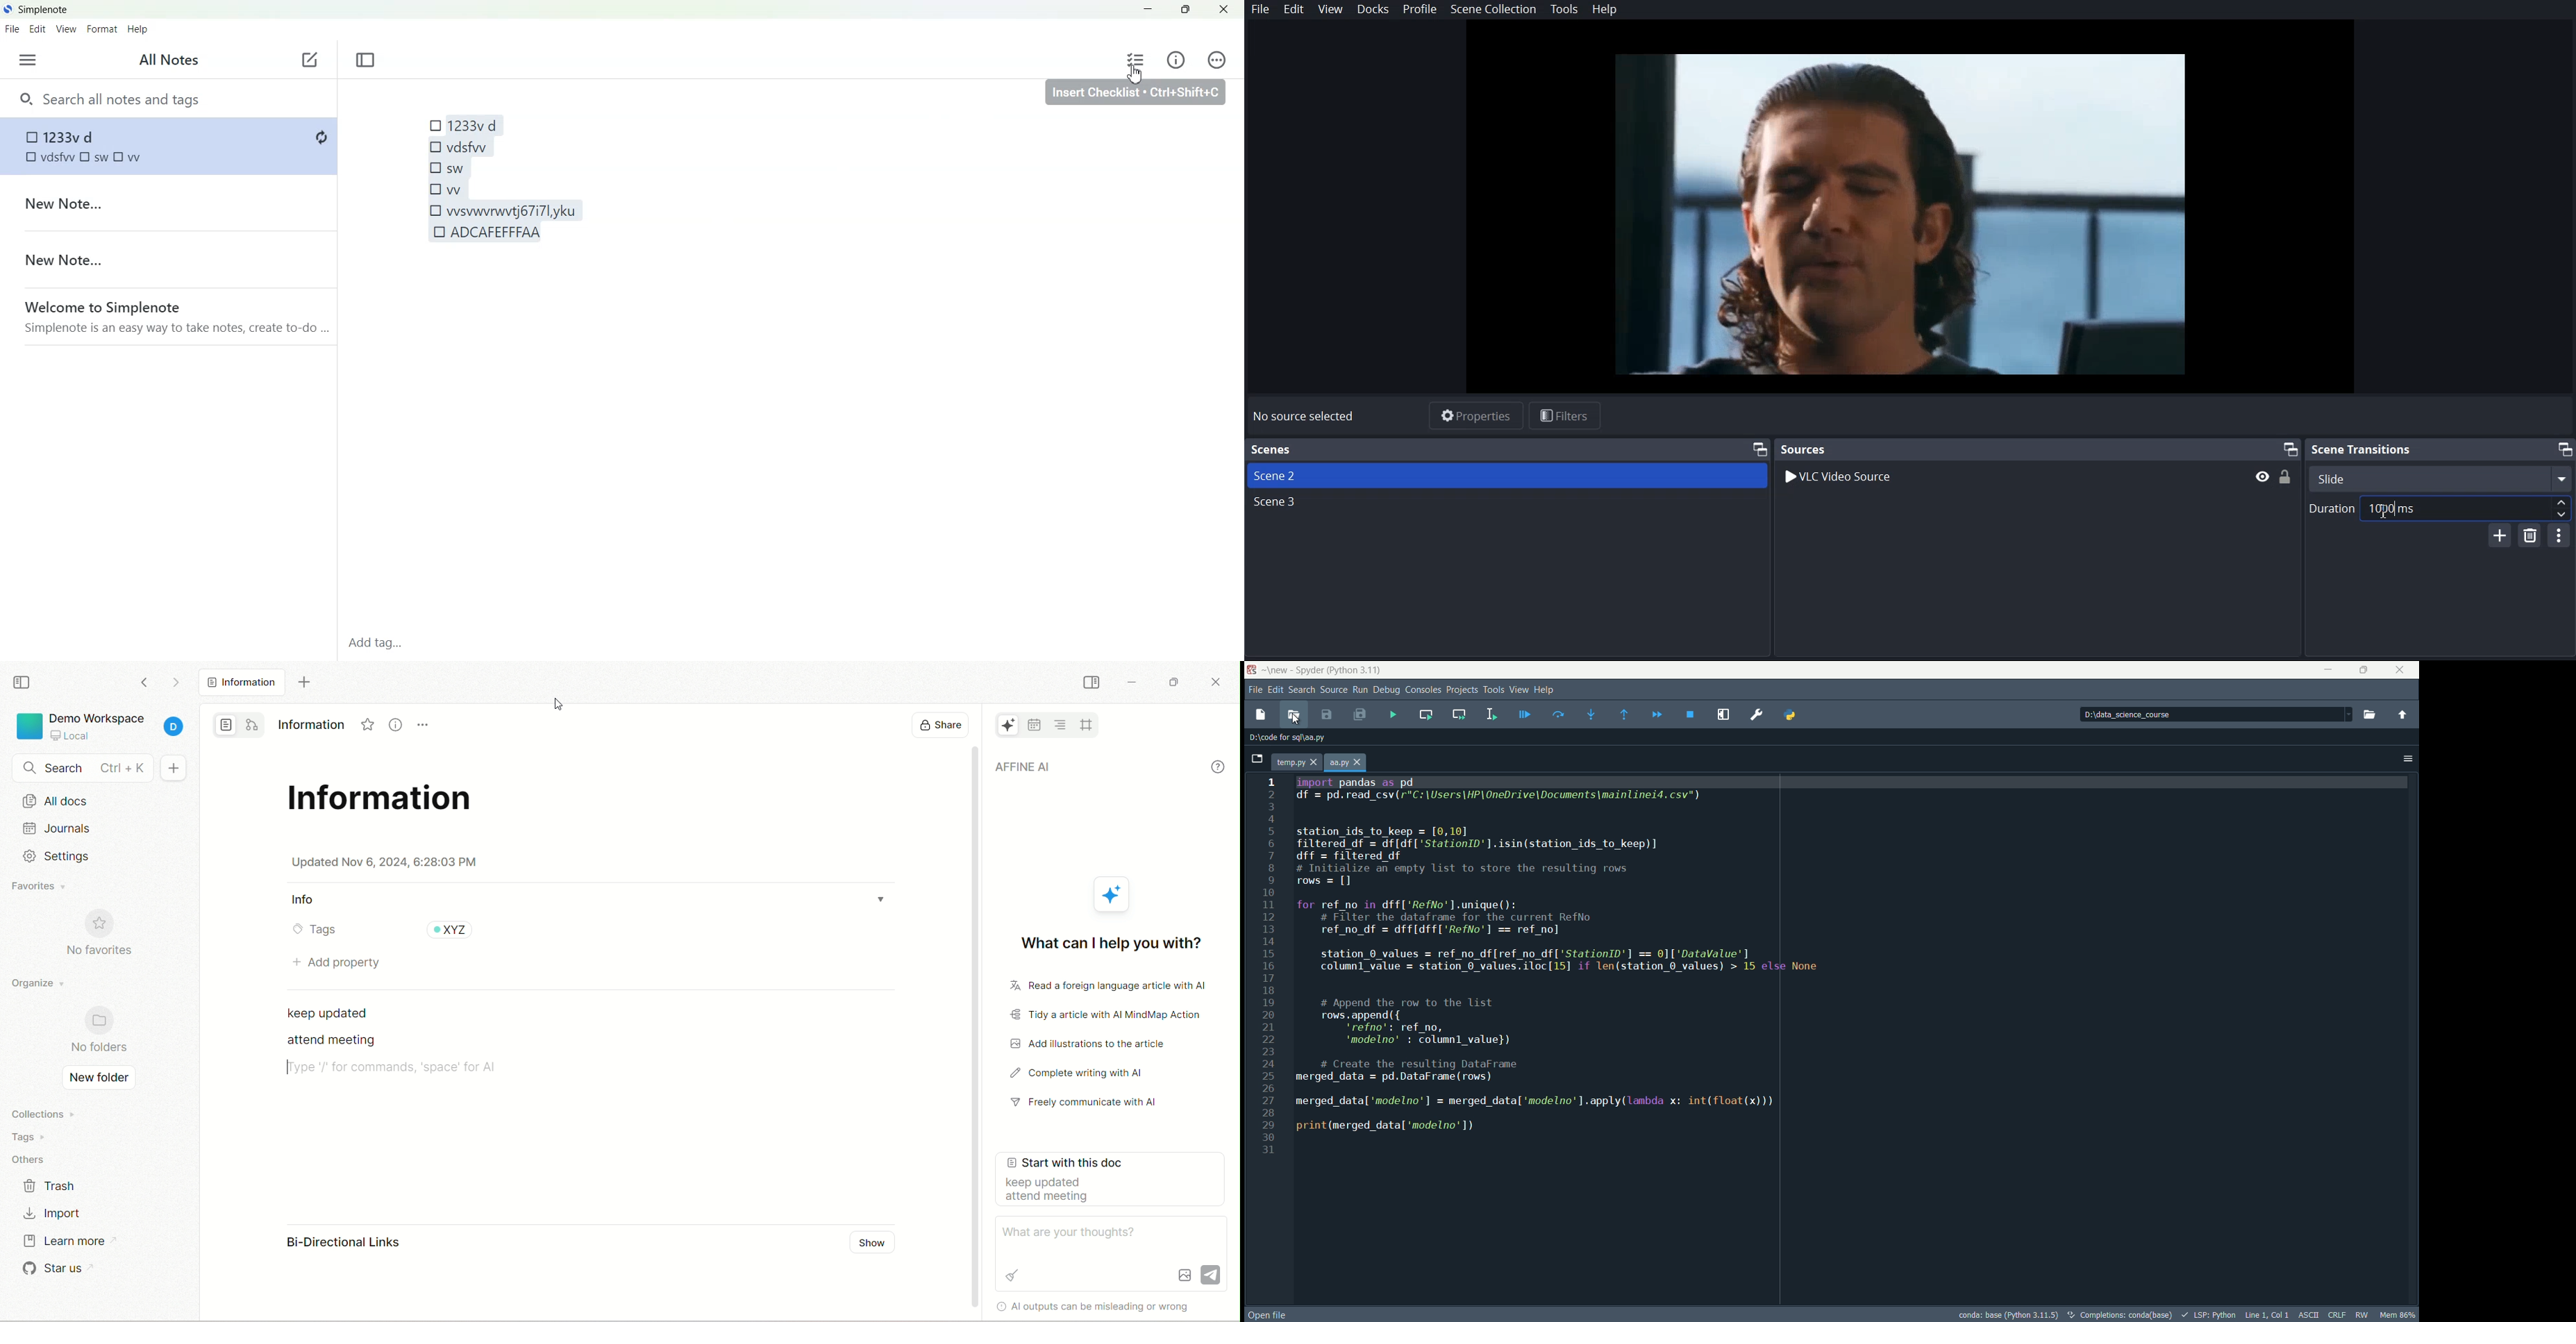 Image resolution: width=2576 pixels, height=1344 pixels. Describe the element at coordinates (96, 716) in the screenshot. I see `demo workspace` at that location.